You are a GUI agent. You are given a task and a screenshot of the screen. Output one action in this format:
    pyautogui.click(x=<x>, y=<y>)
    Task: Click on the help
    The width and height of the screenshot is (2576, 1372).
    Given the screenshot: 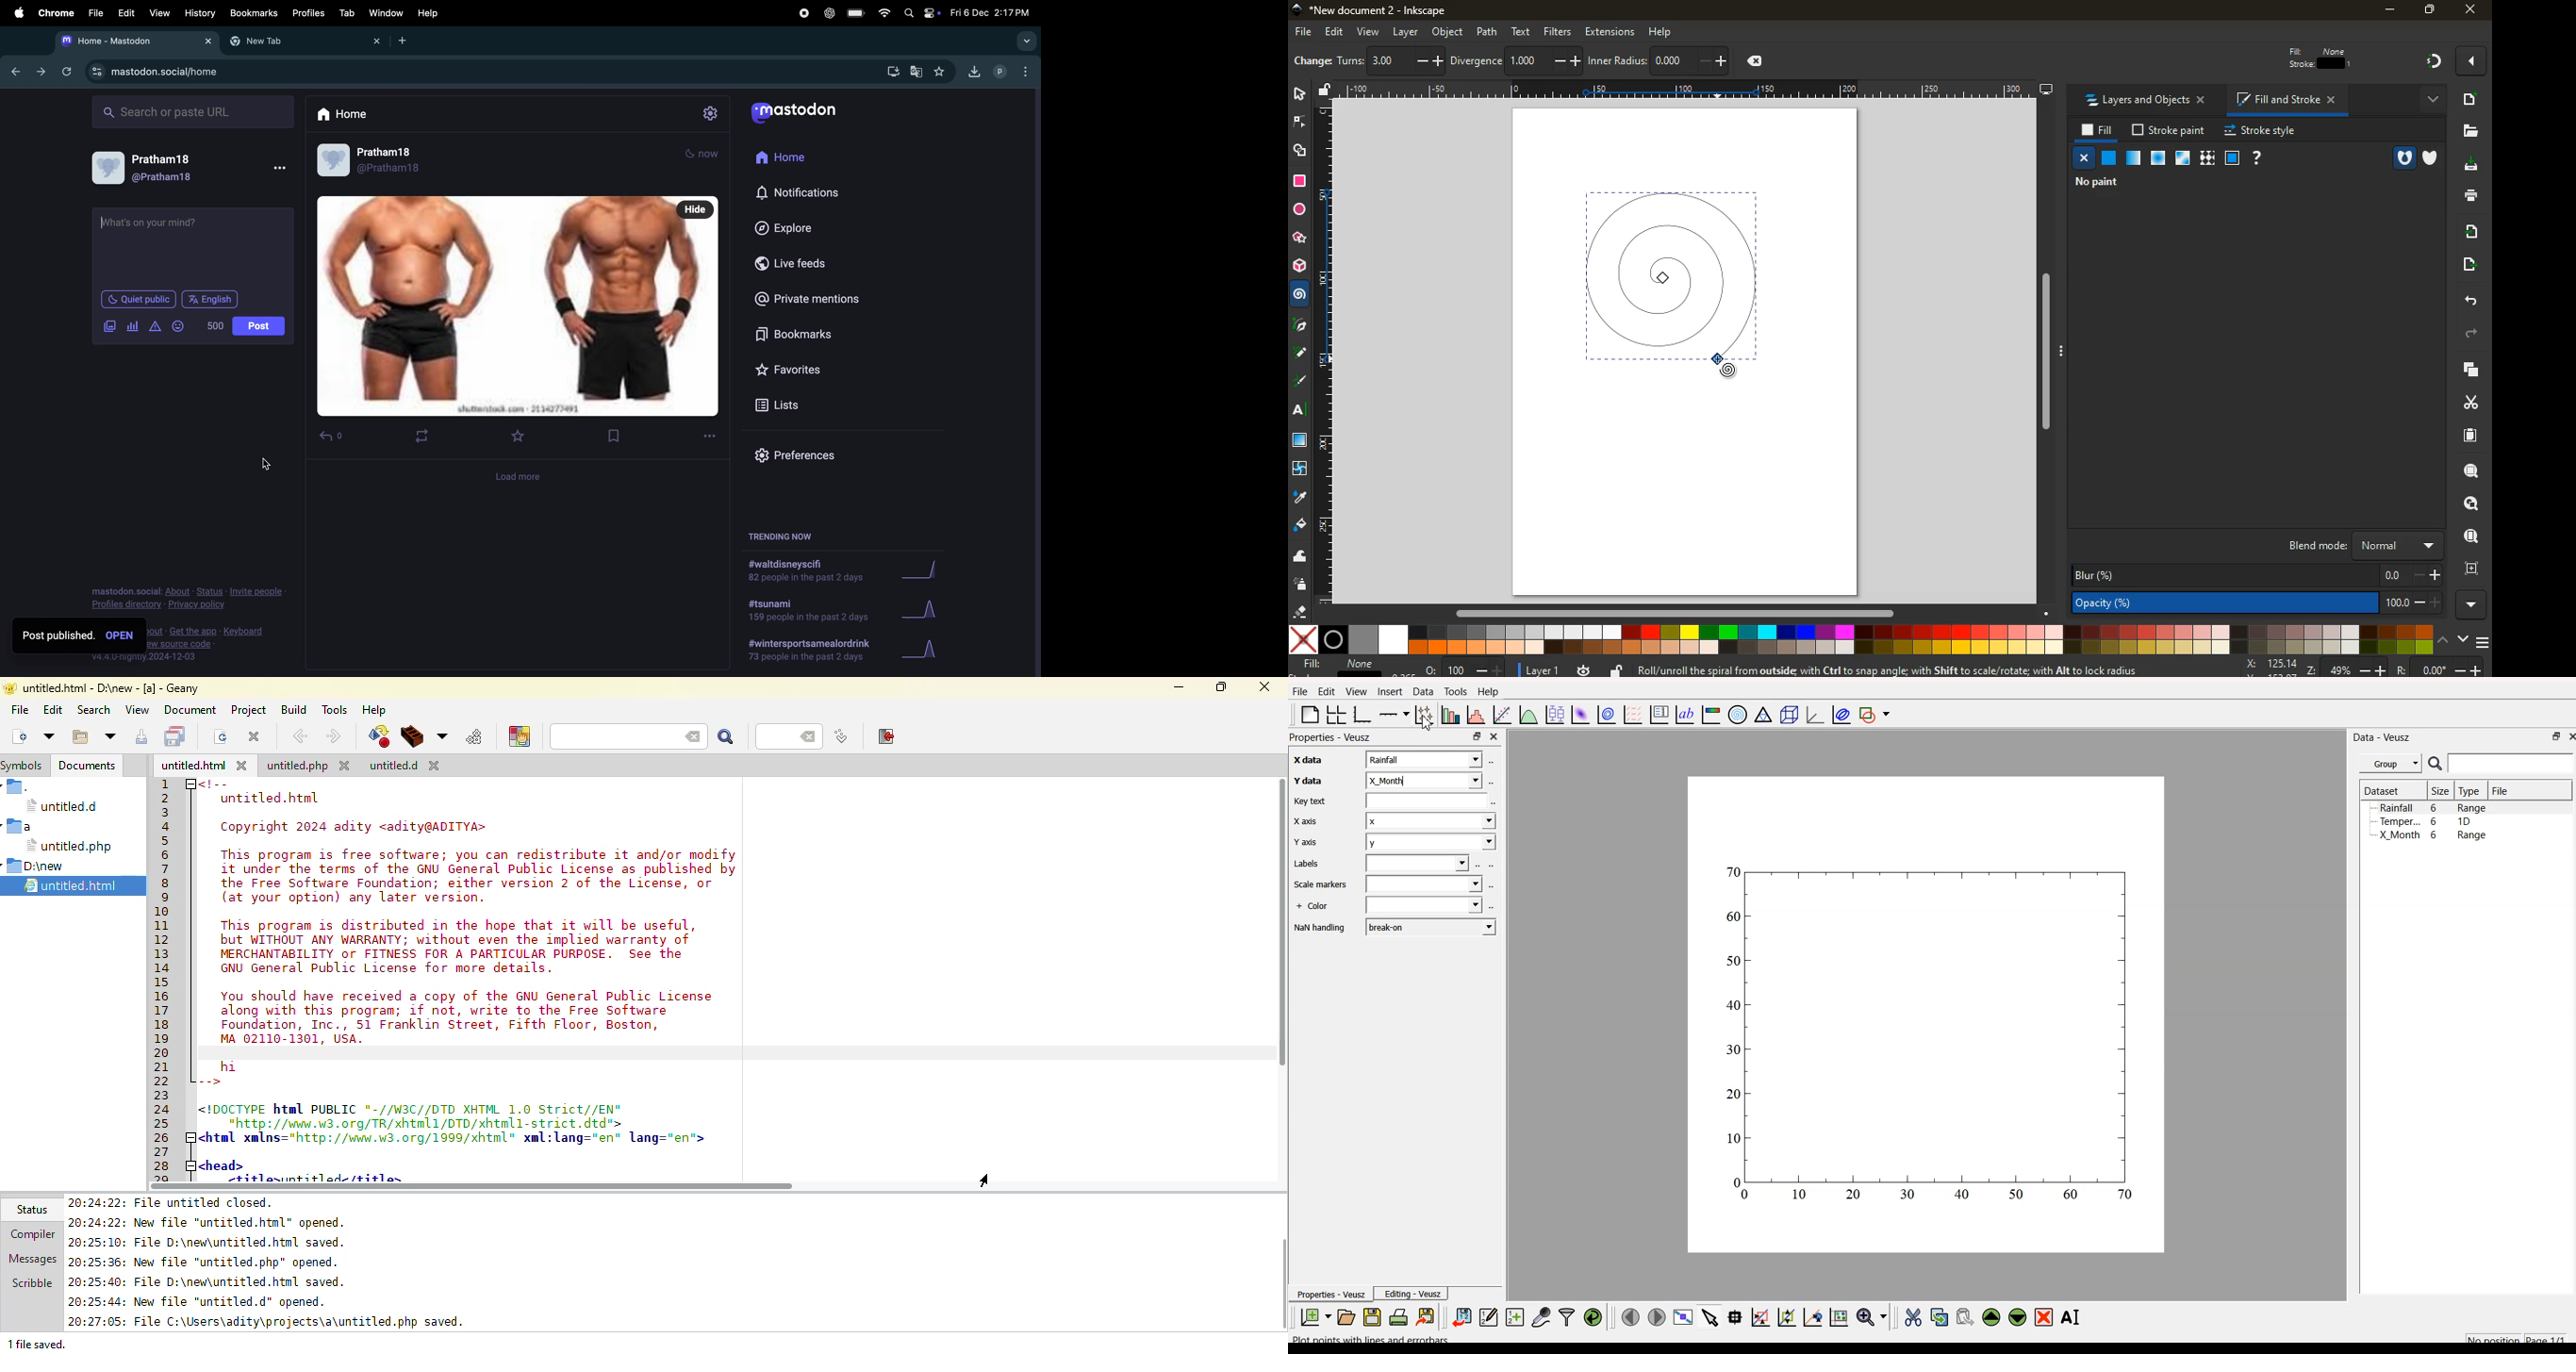 What is the action you would take?
    pyautogui.click(x=2259, y=159)
    